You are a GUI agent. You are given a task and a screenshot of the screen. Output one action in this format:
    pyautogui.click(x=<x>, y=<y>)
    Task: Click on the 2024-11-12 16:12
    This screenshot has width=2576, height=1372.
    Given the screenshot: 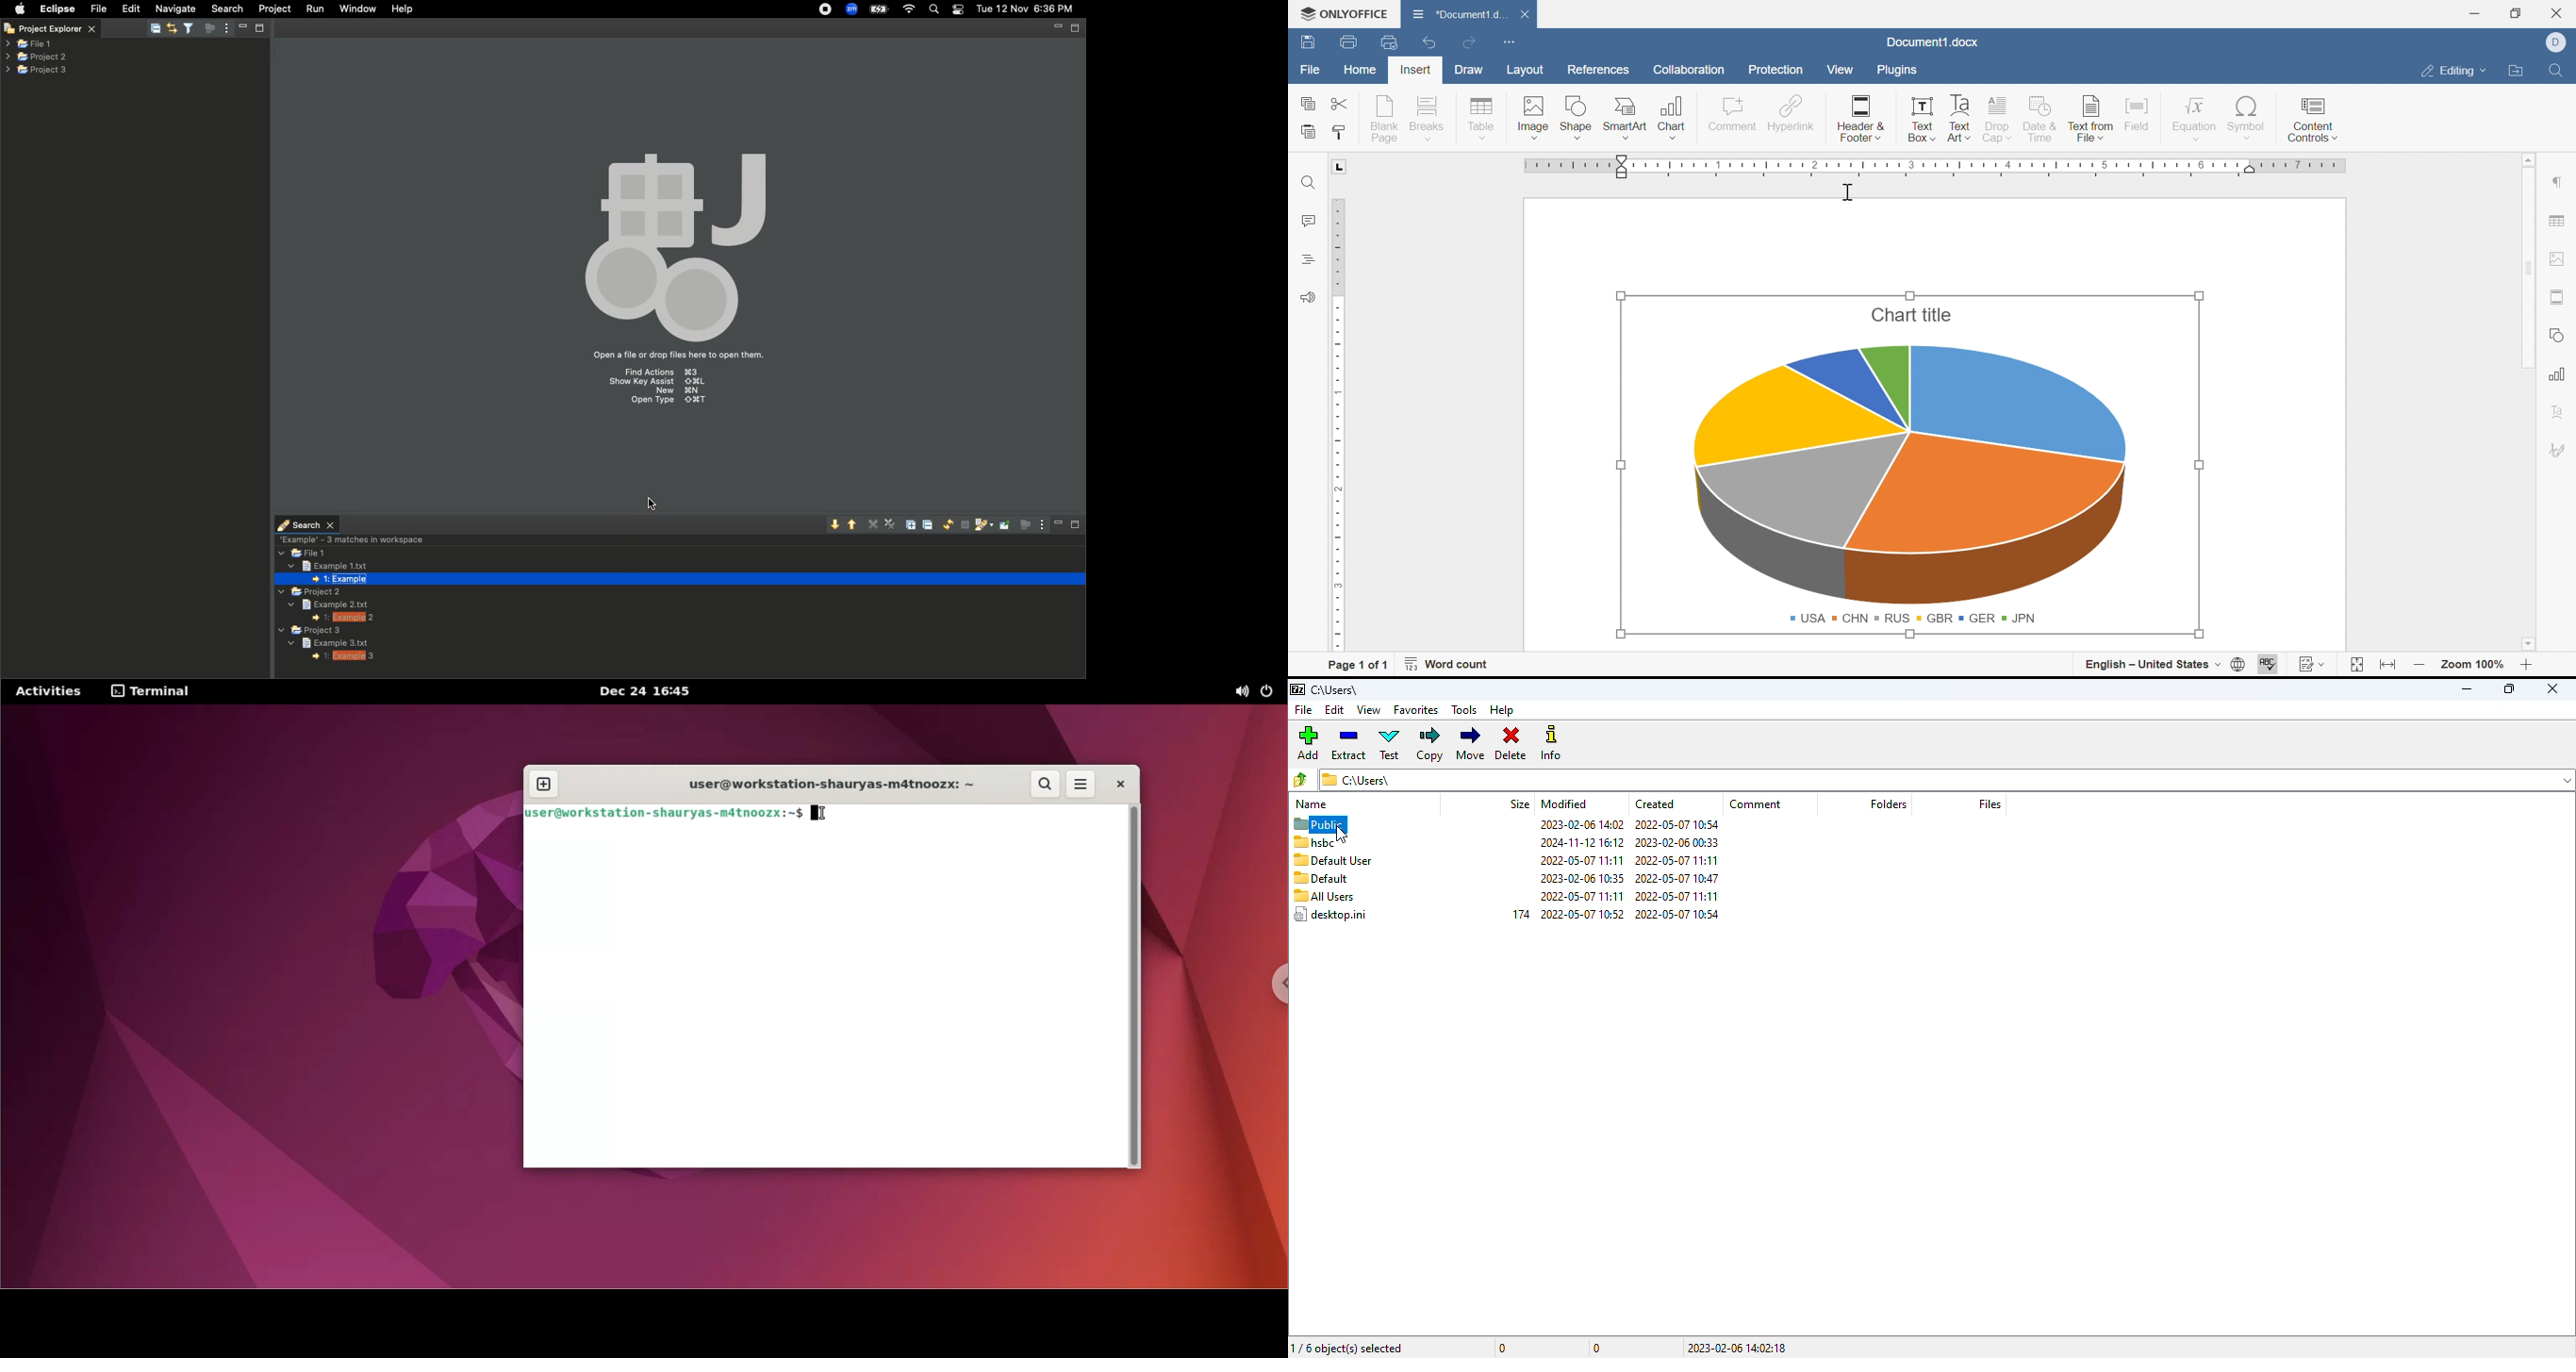 What is the action you would take?
    pyautogui.click(x=1573, y=842)
    